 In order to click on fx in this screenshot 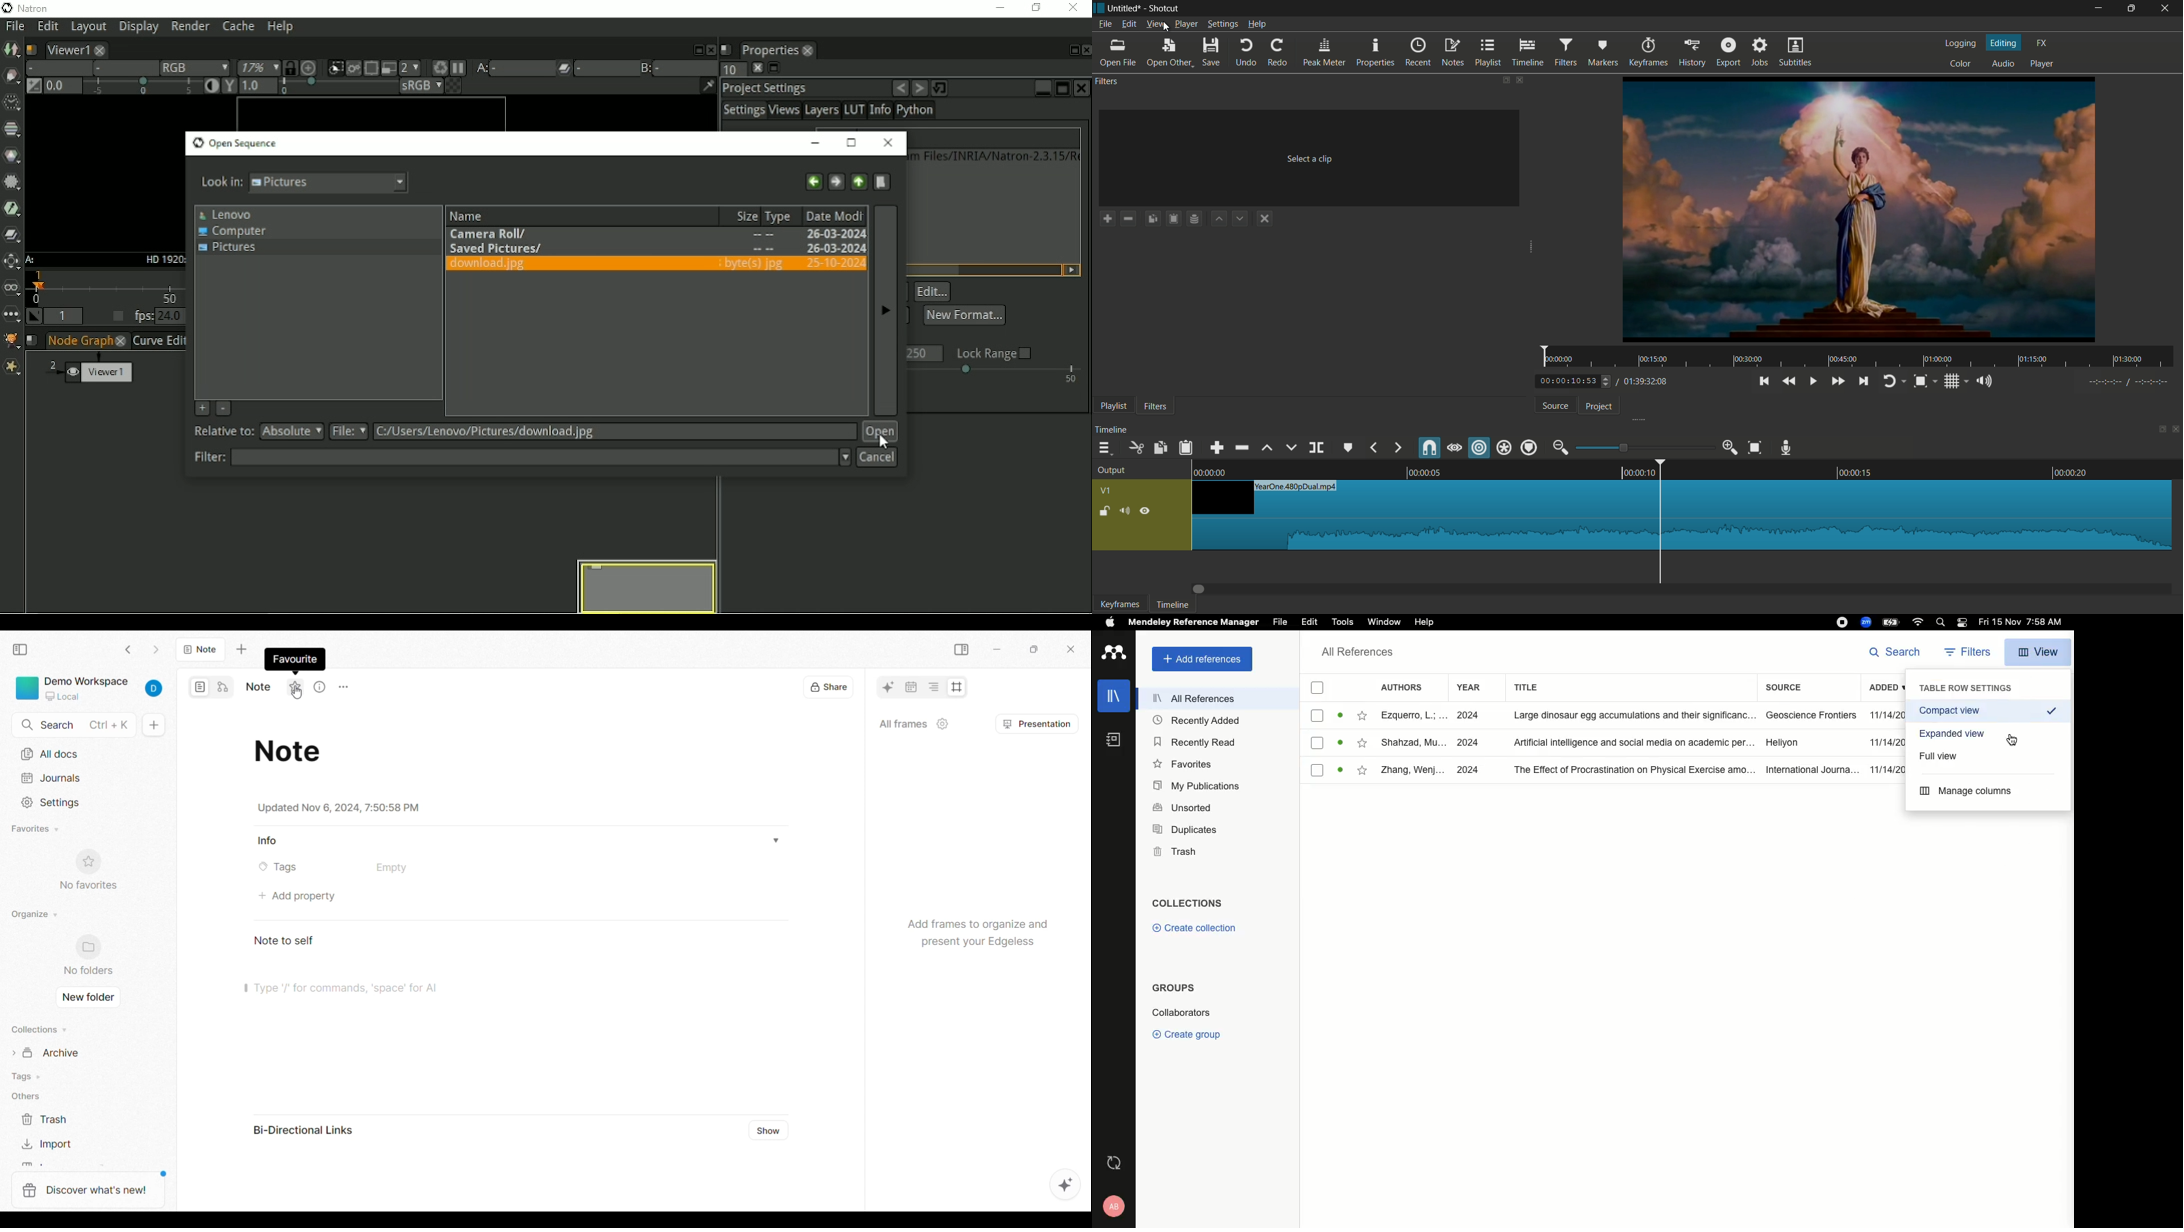, I will do `click(2041, 43)`.